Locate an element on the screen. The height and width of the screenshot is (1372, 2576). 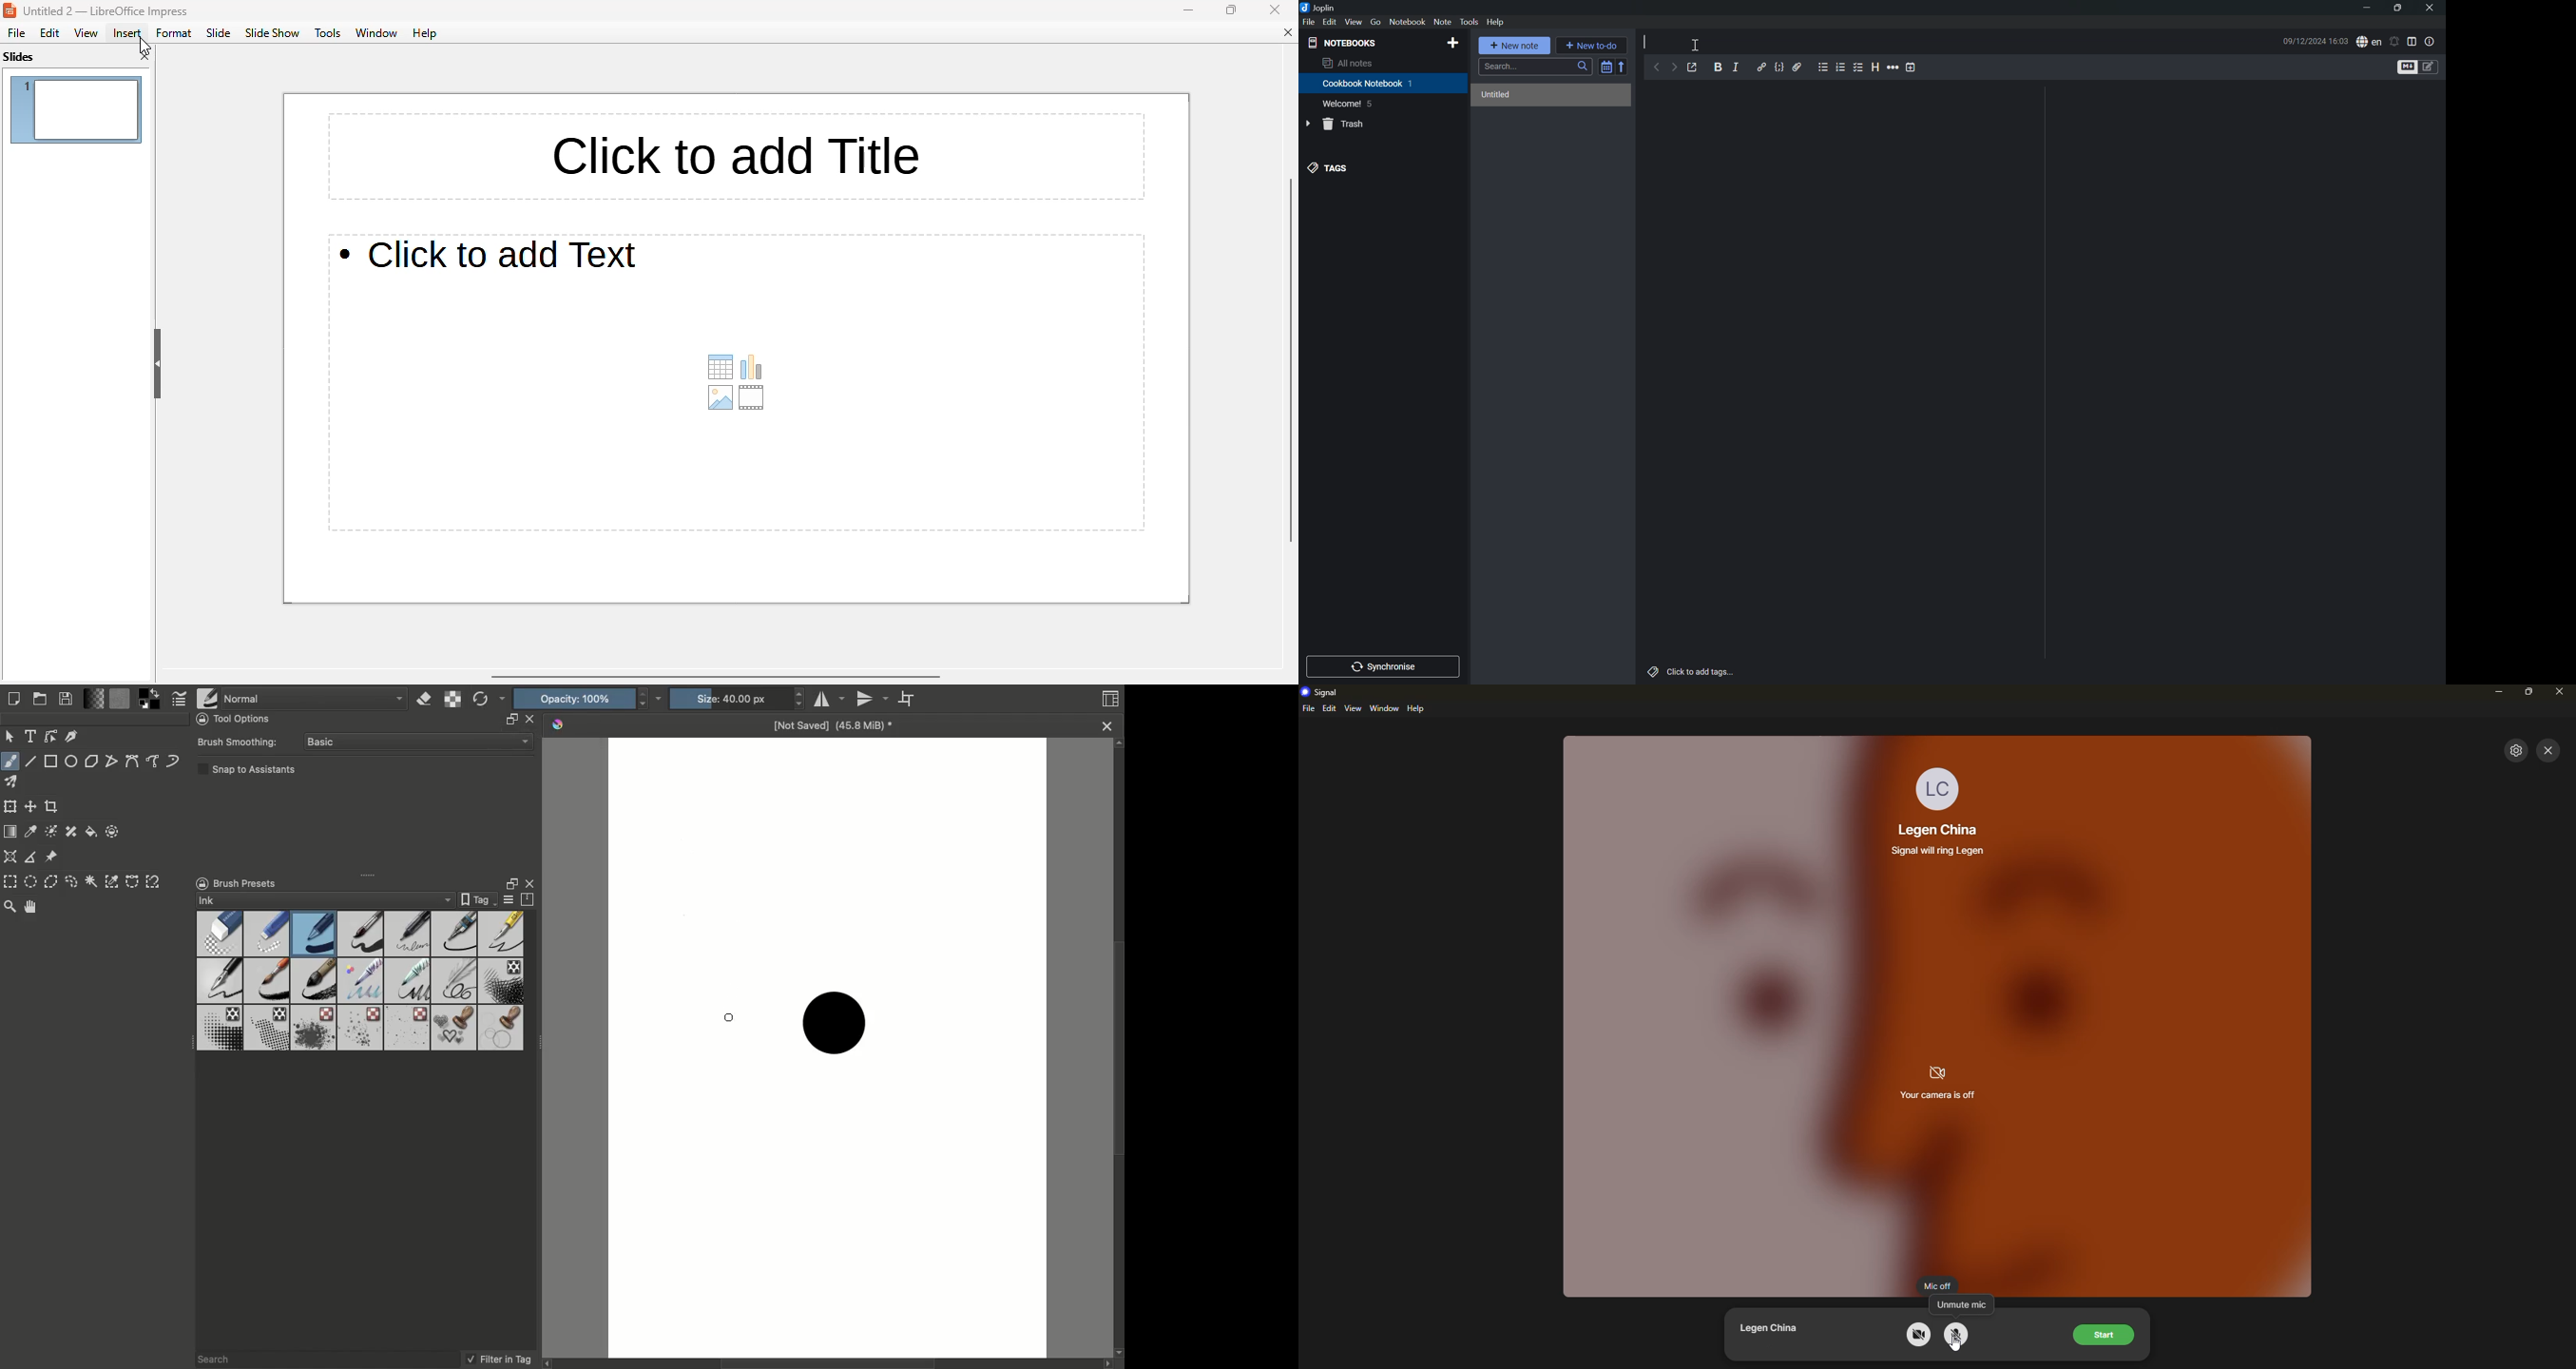
slide 1 is located at coordinates (76, 109).